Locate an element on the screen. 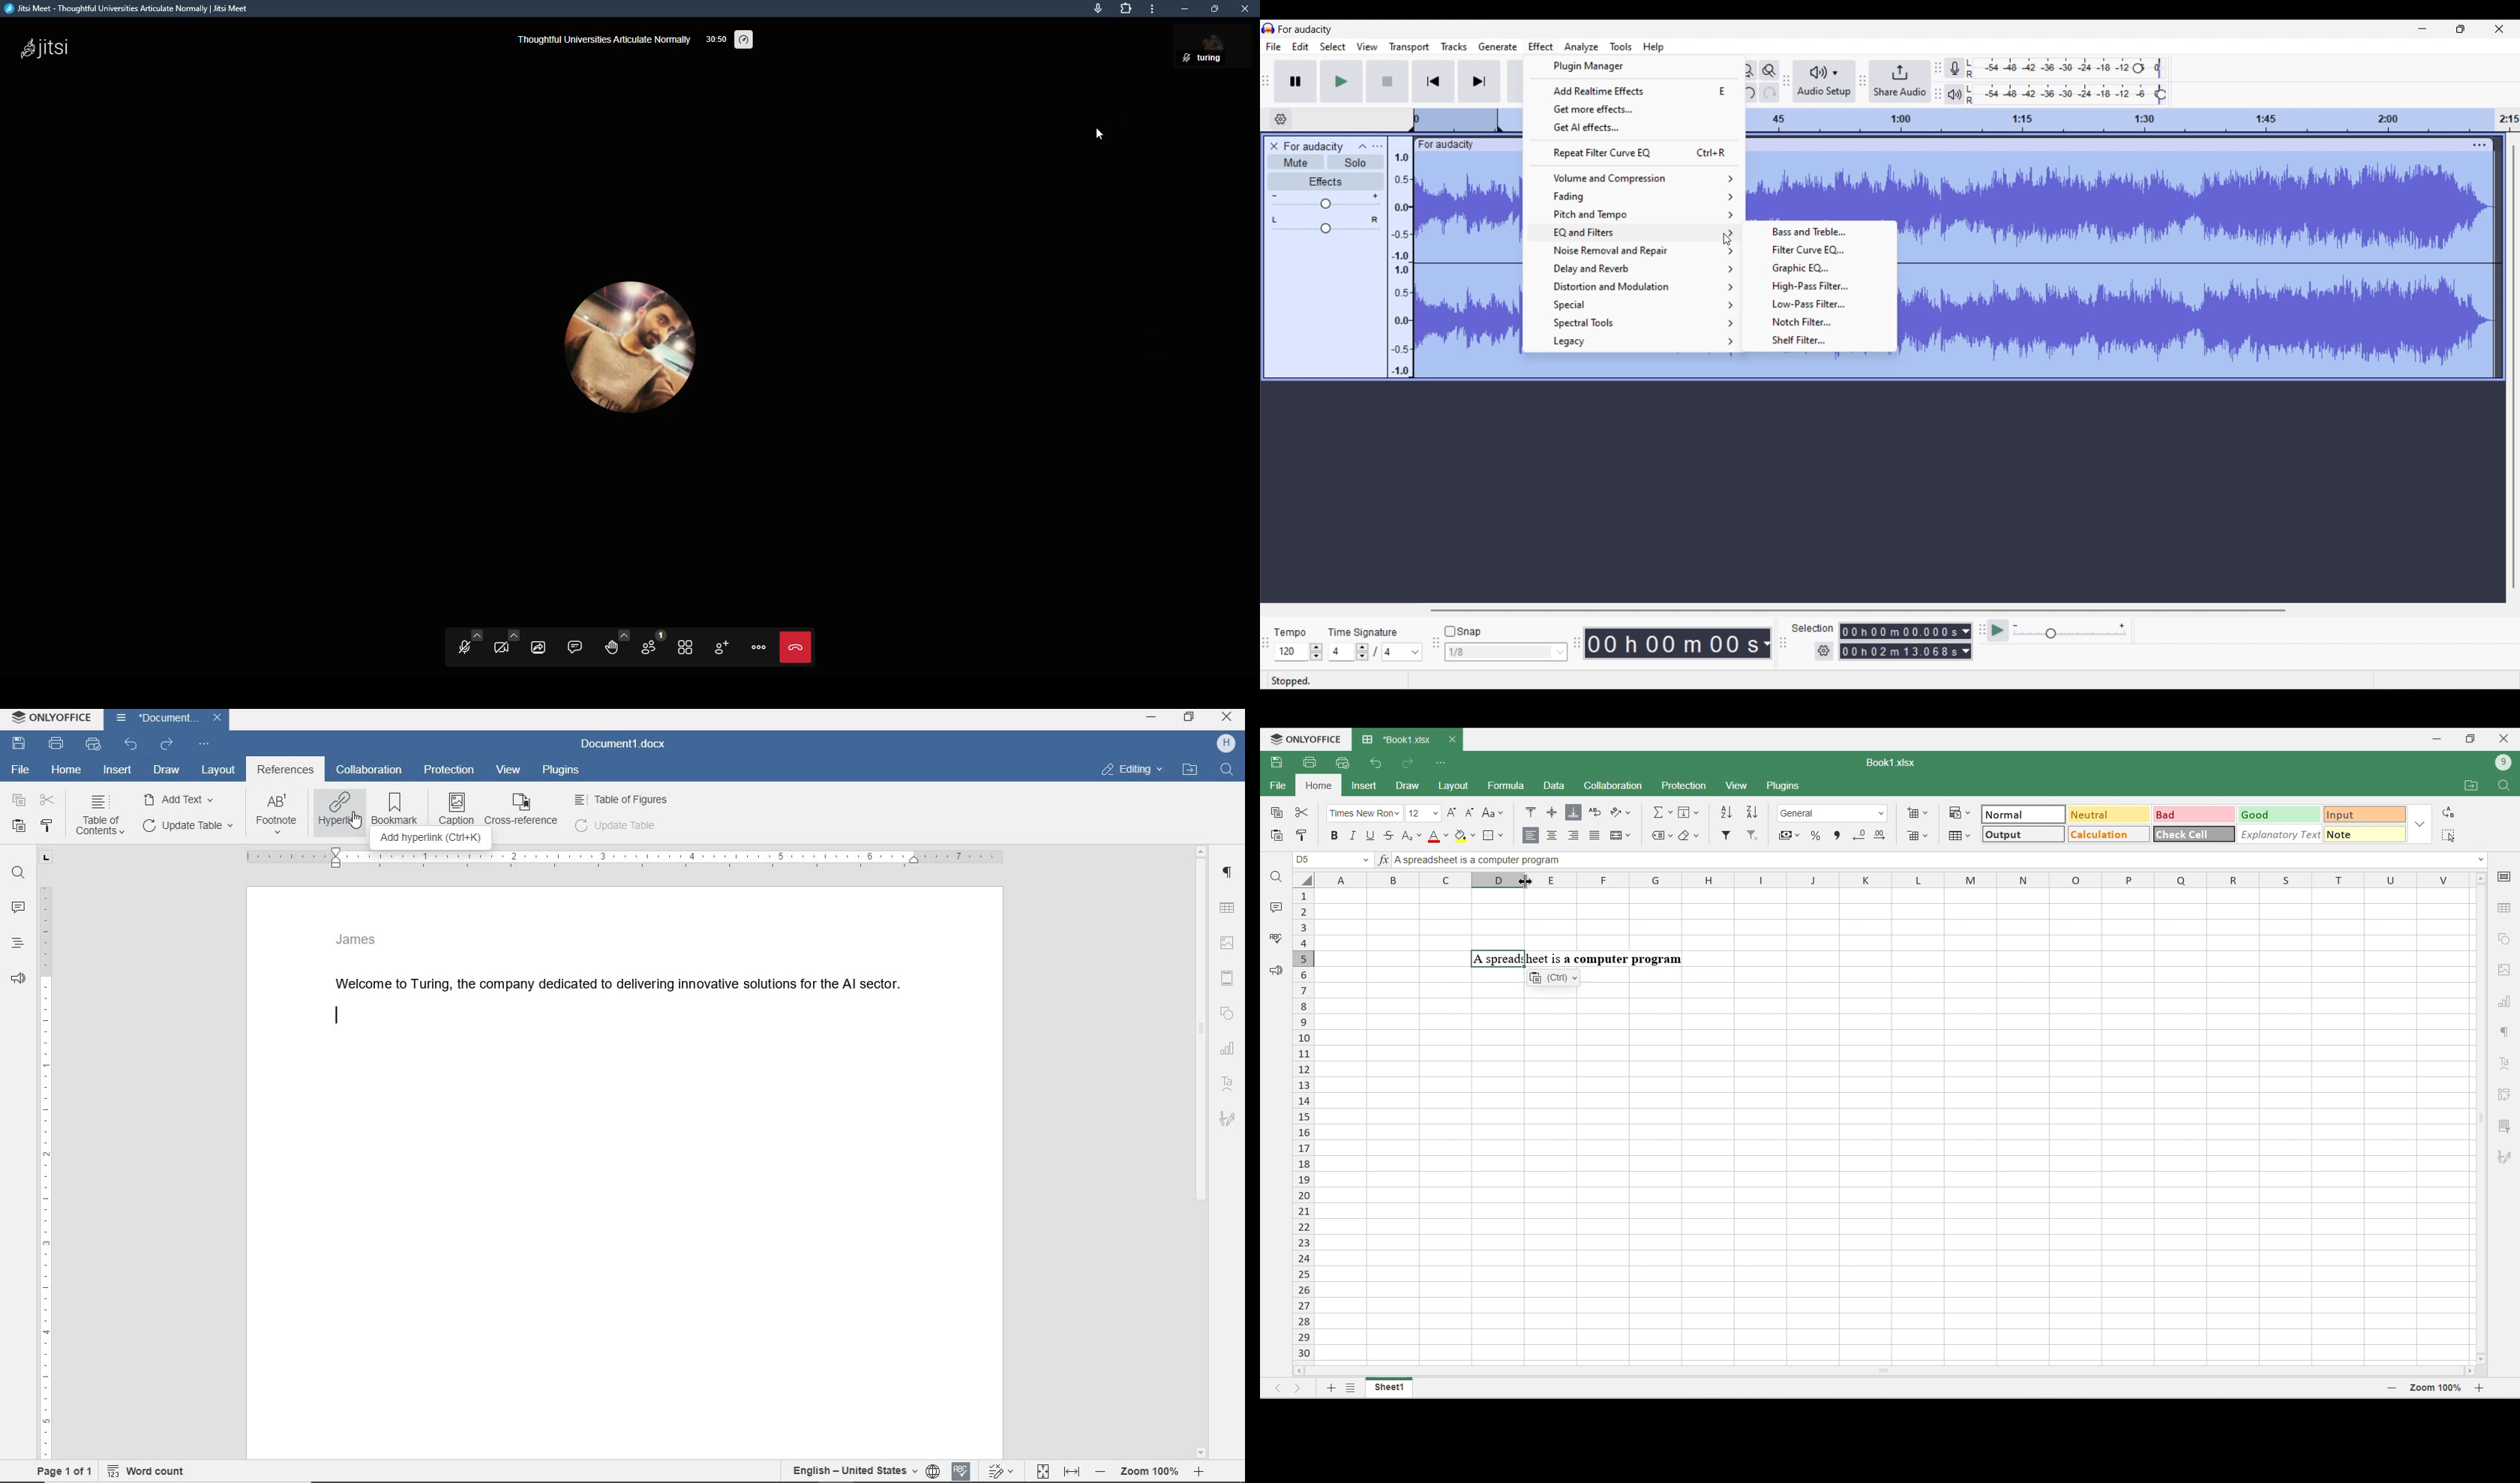 The height and width of the screenshot is (1484, 2520). shape is located at coordinates (1228, 1014).